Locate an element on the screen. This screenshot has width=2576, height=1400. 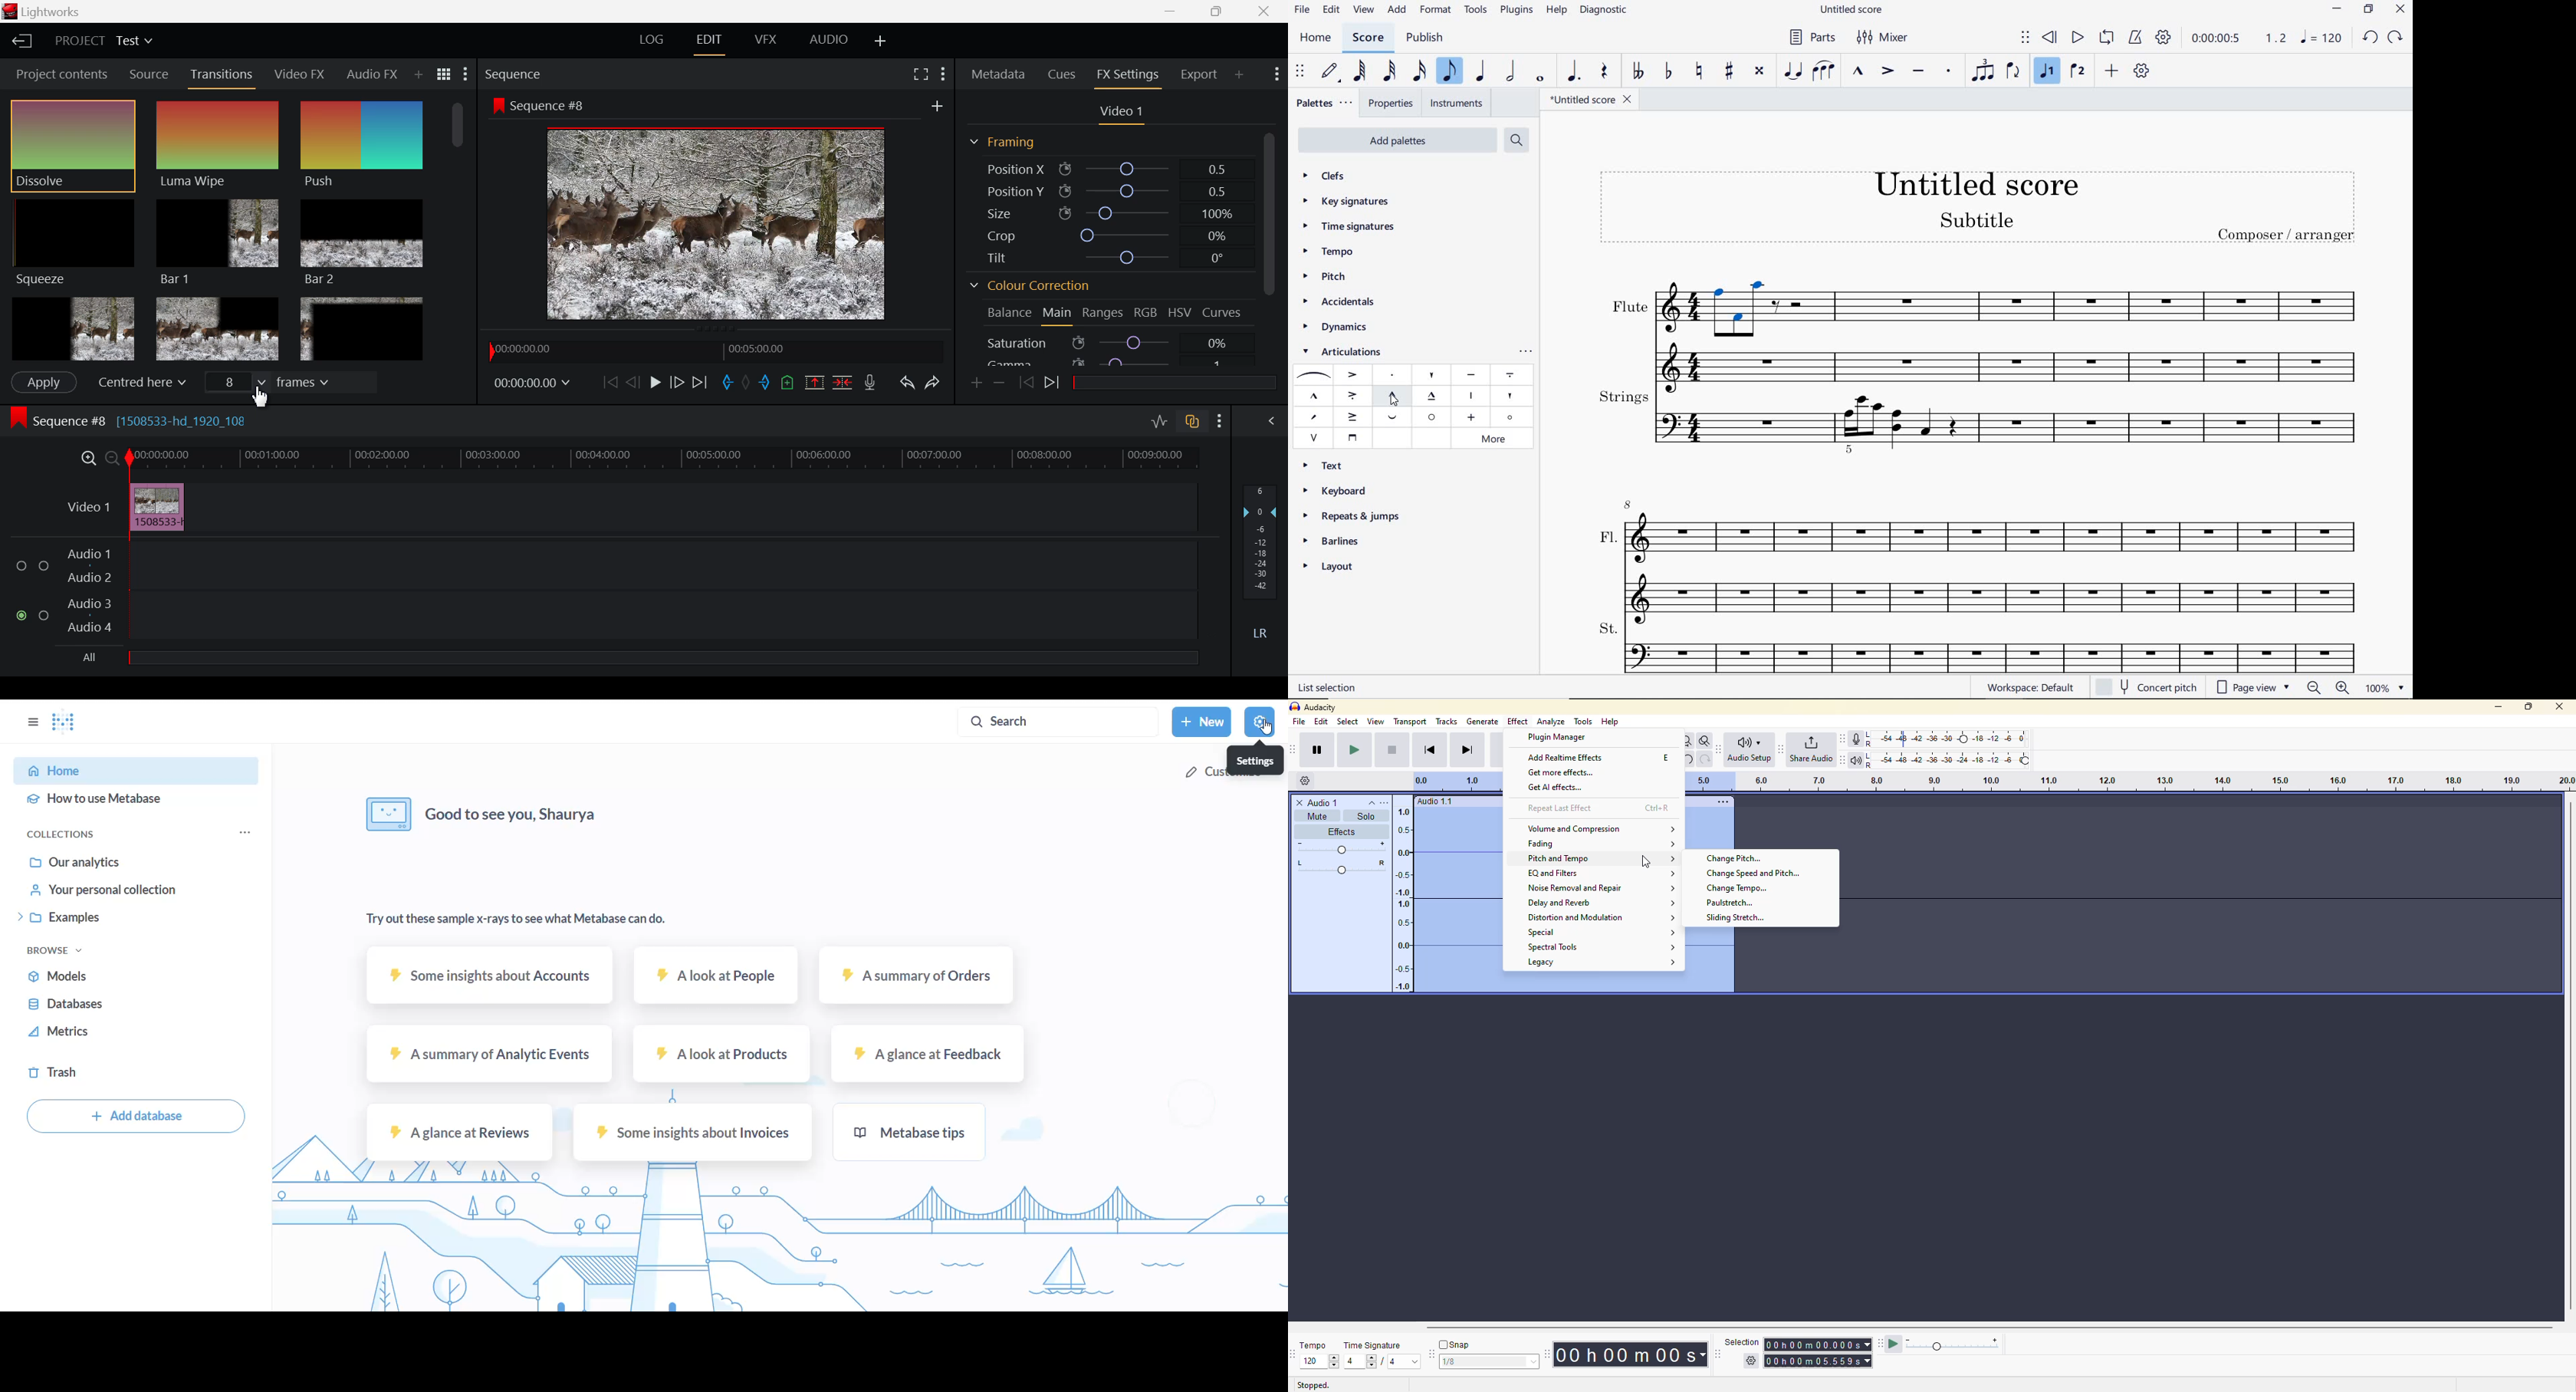
PLAY TIME is located at coordinates (2238, 38).